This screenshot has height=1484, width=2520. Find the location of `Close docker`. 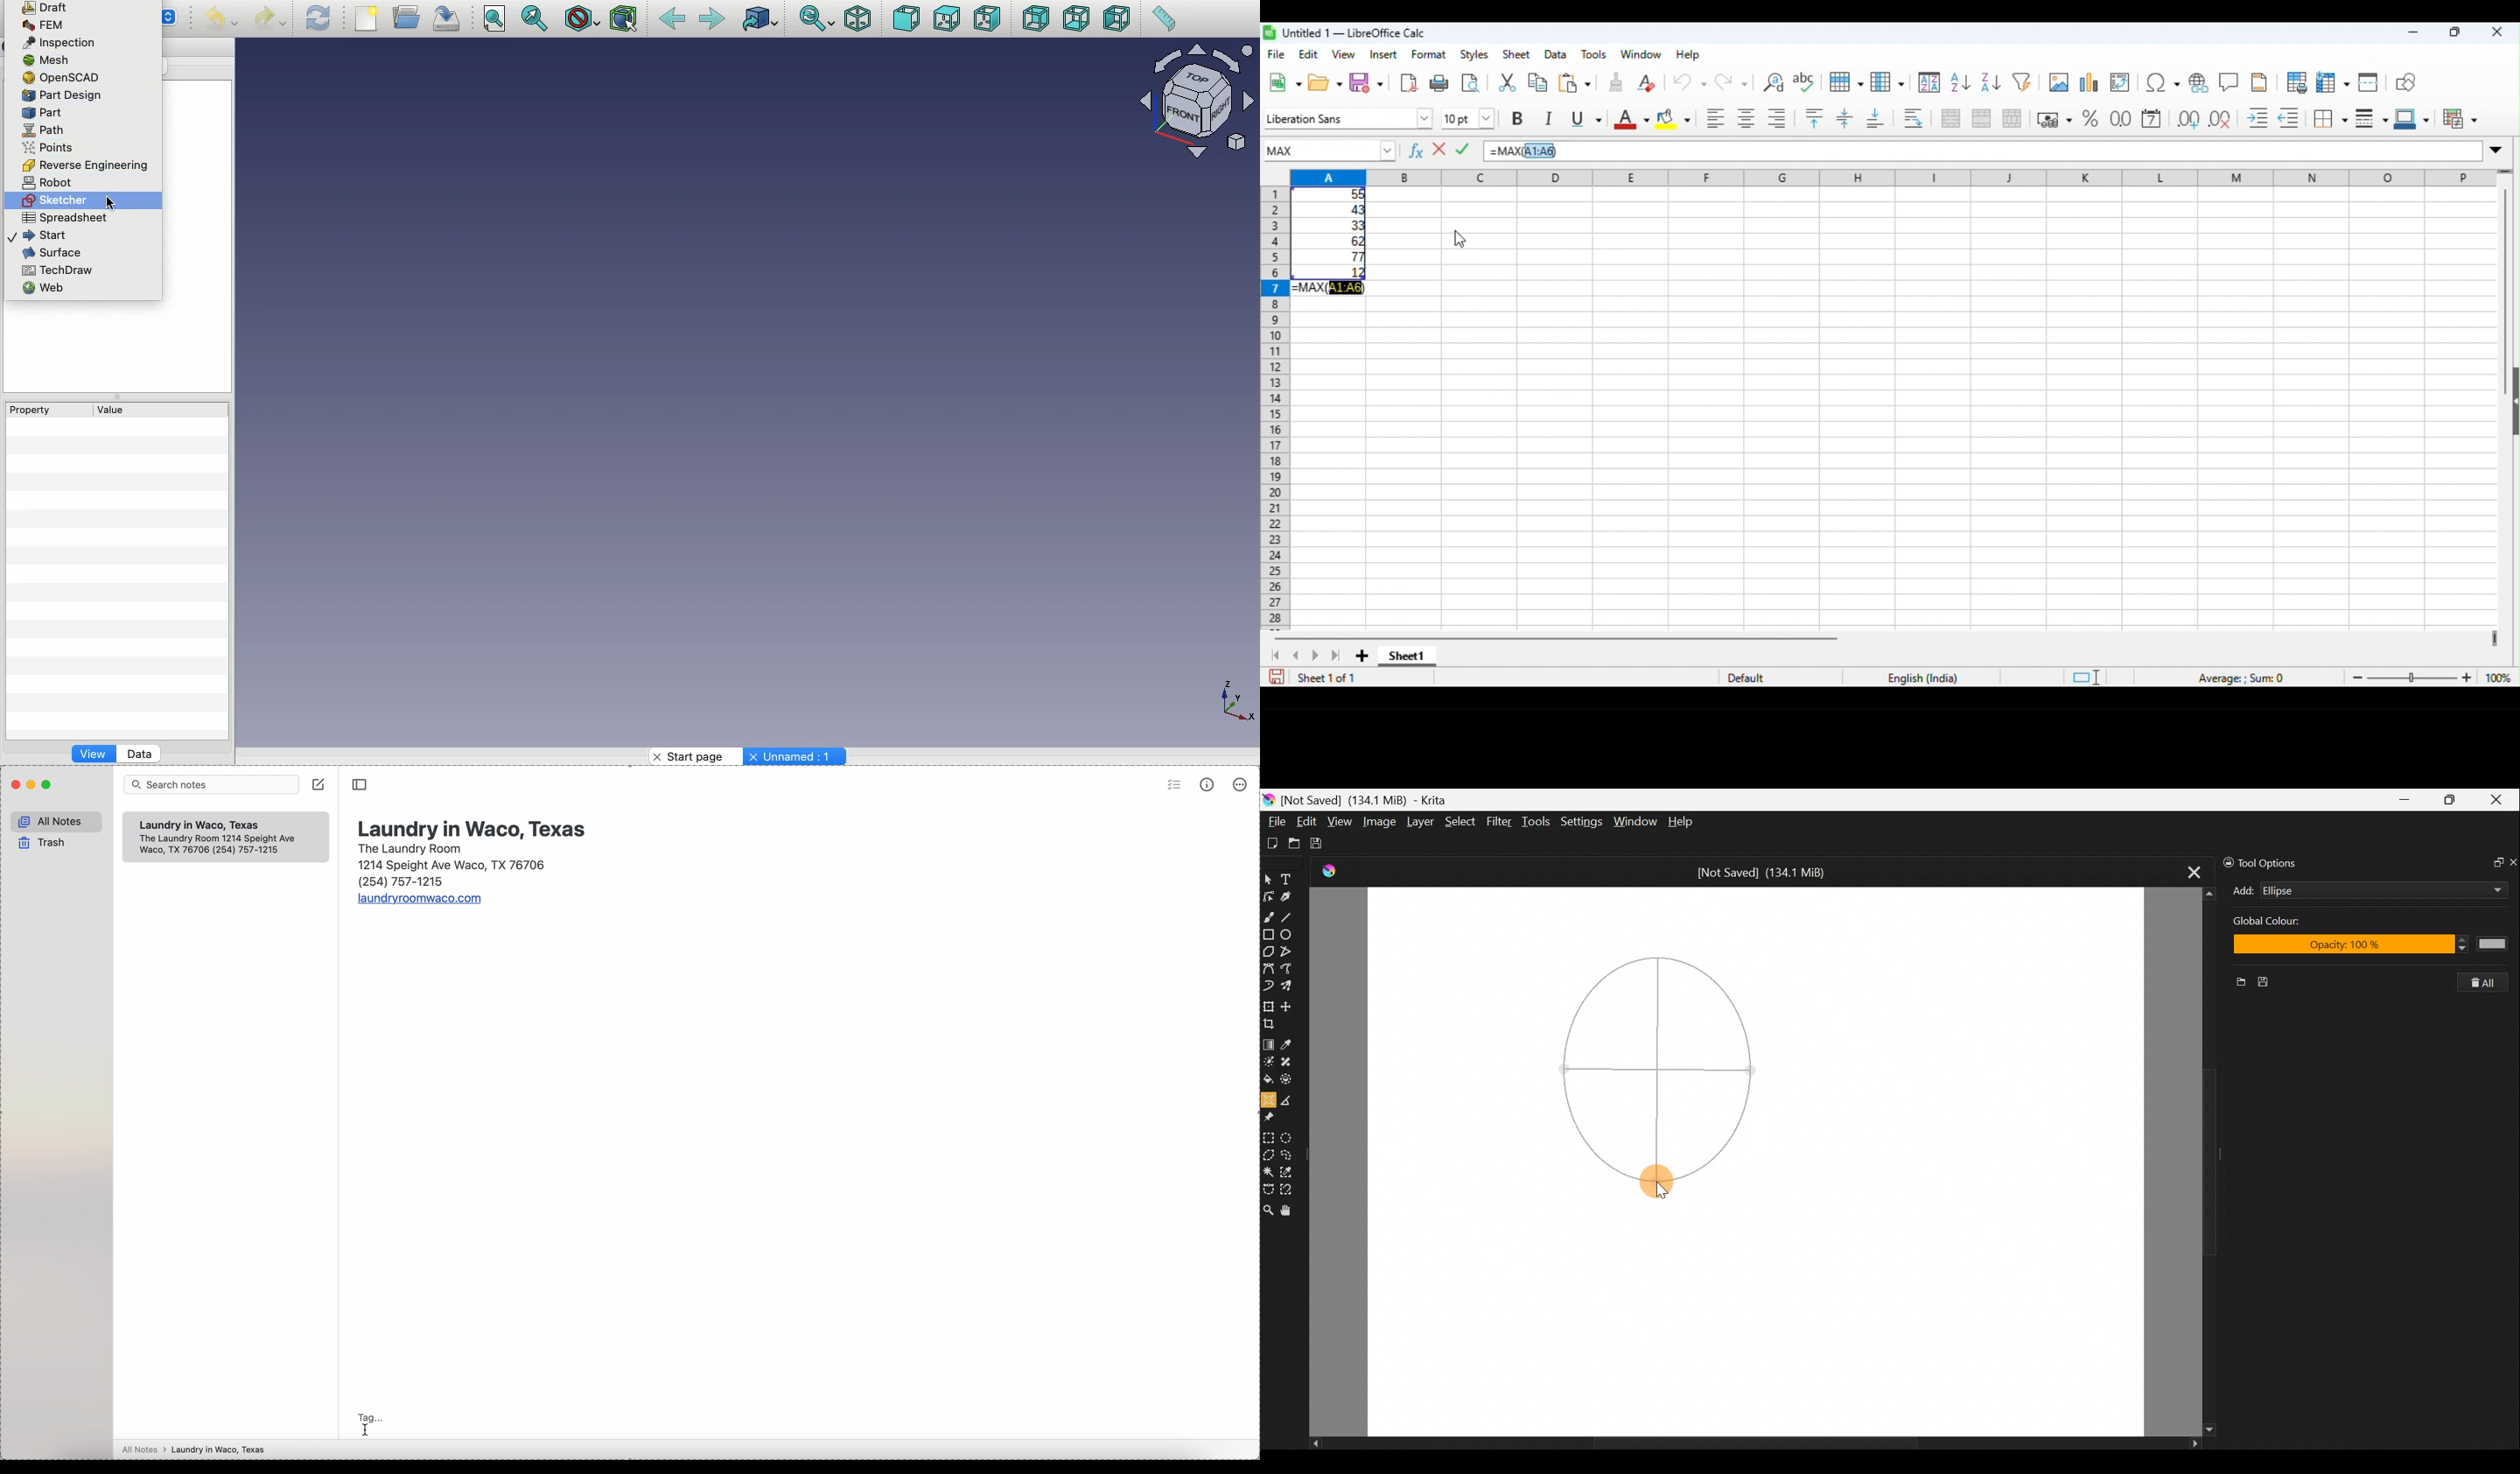

Close docker is located at coordinates (2512, 862).